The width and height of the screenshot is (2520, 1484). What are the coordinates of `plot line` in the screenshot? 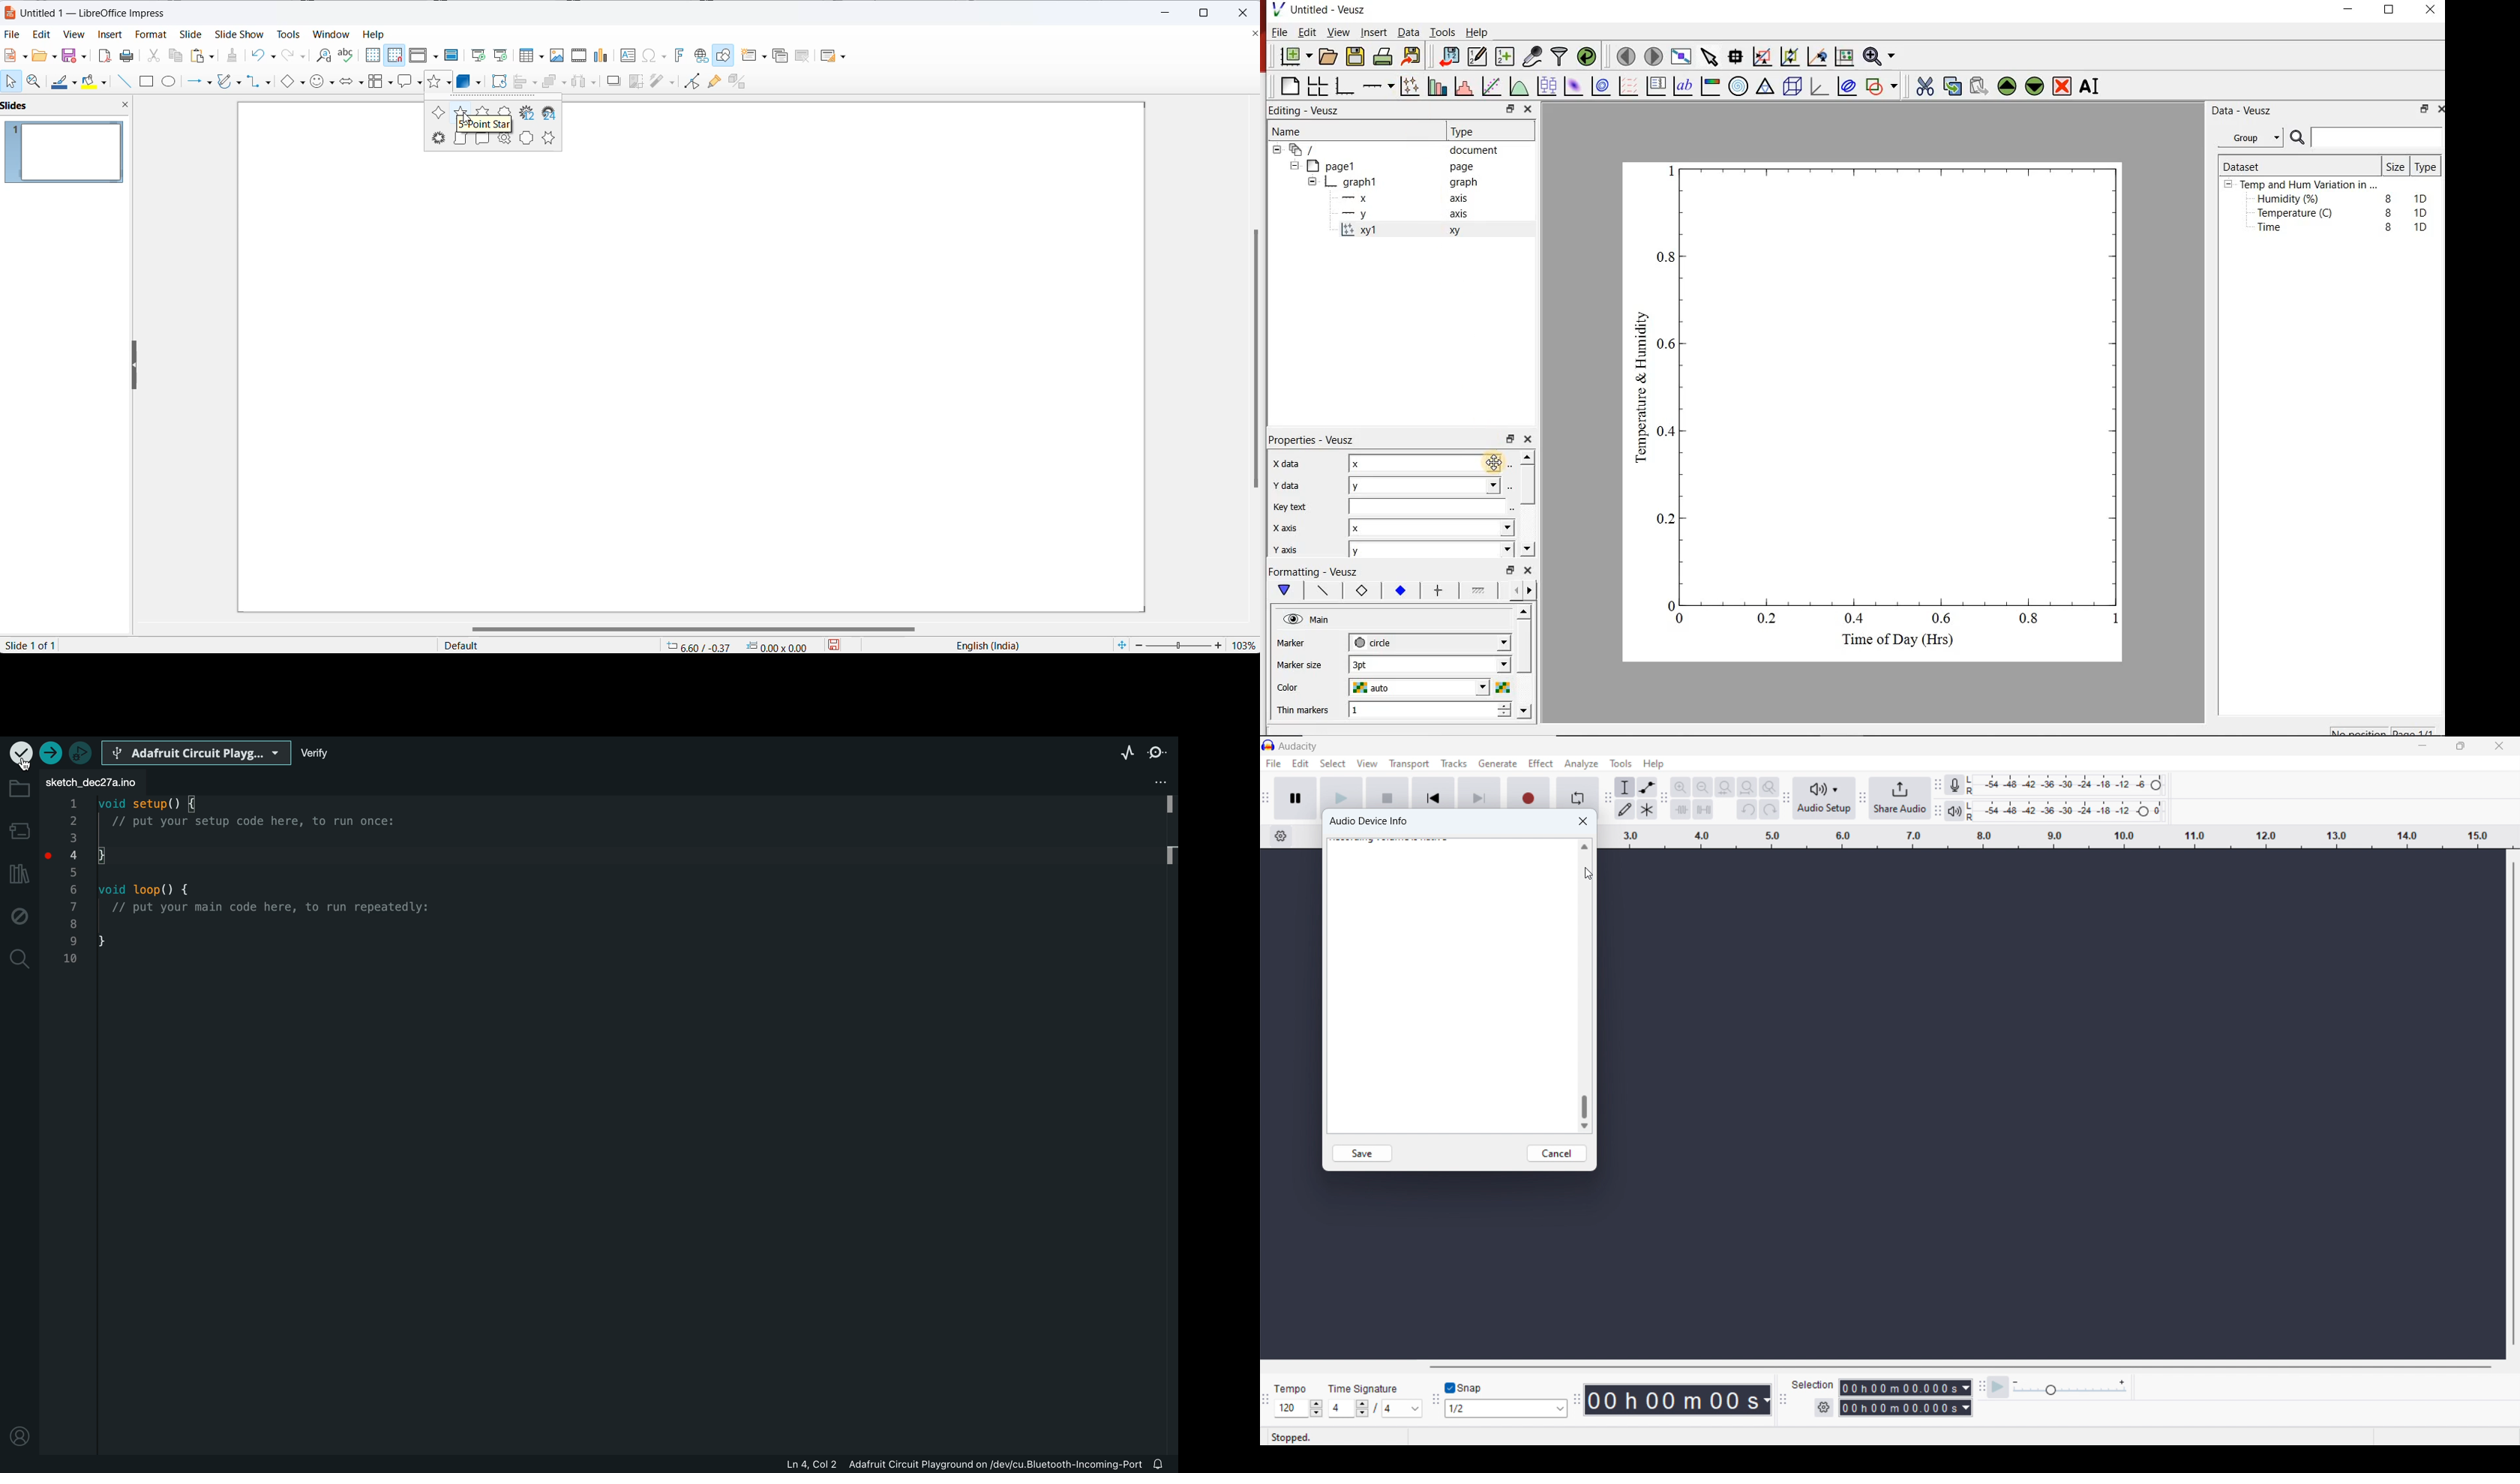 It's located at (1323, 591).